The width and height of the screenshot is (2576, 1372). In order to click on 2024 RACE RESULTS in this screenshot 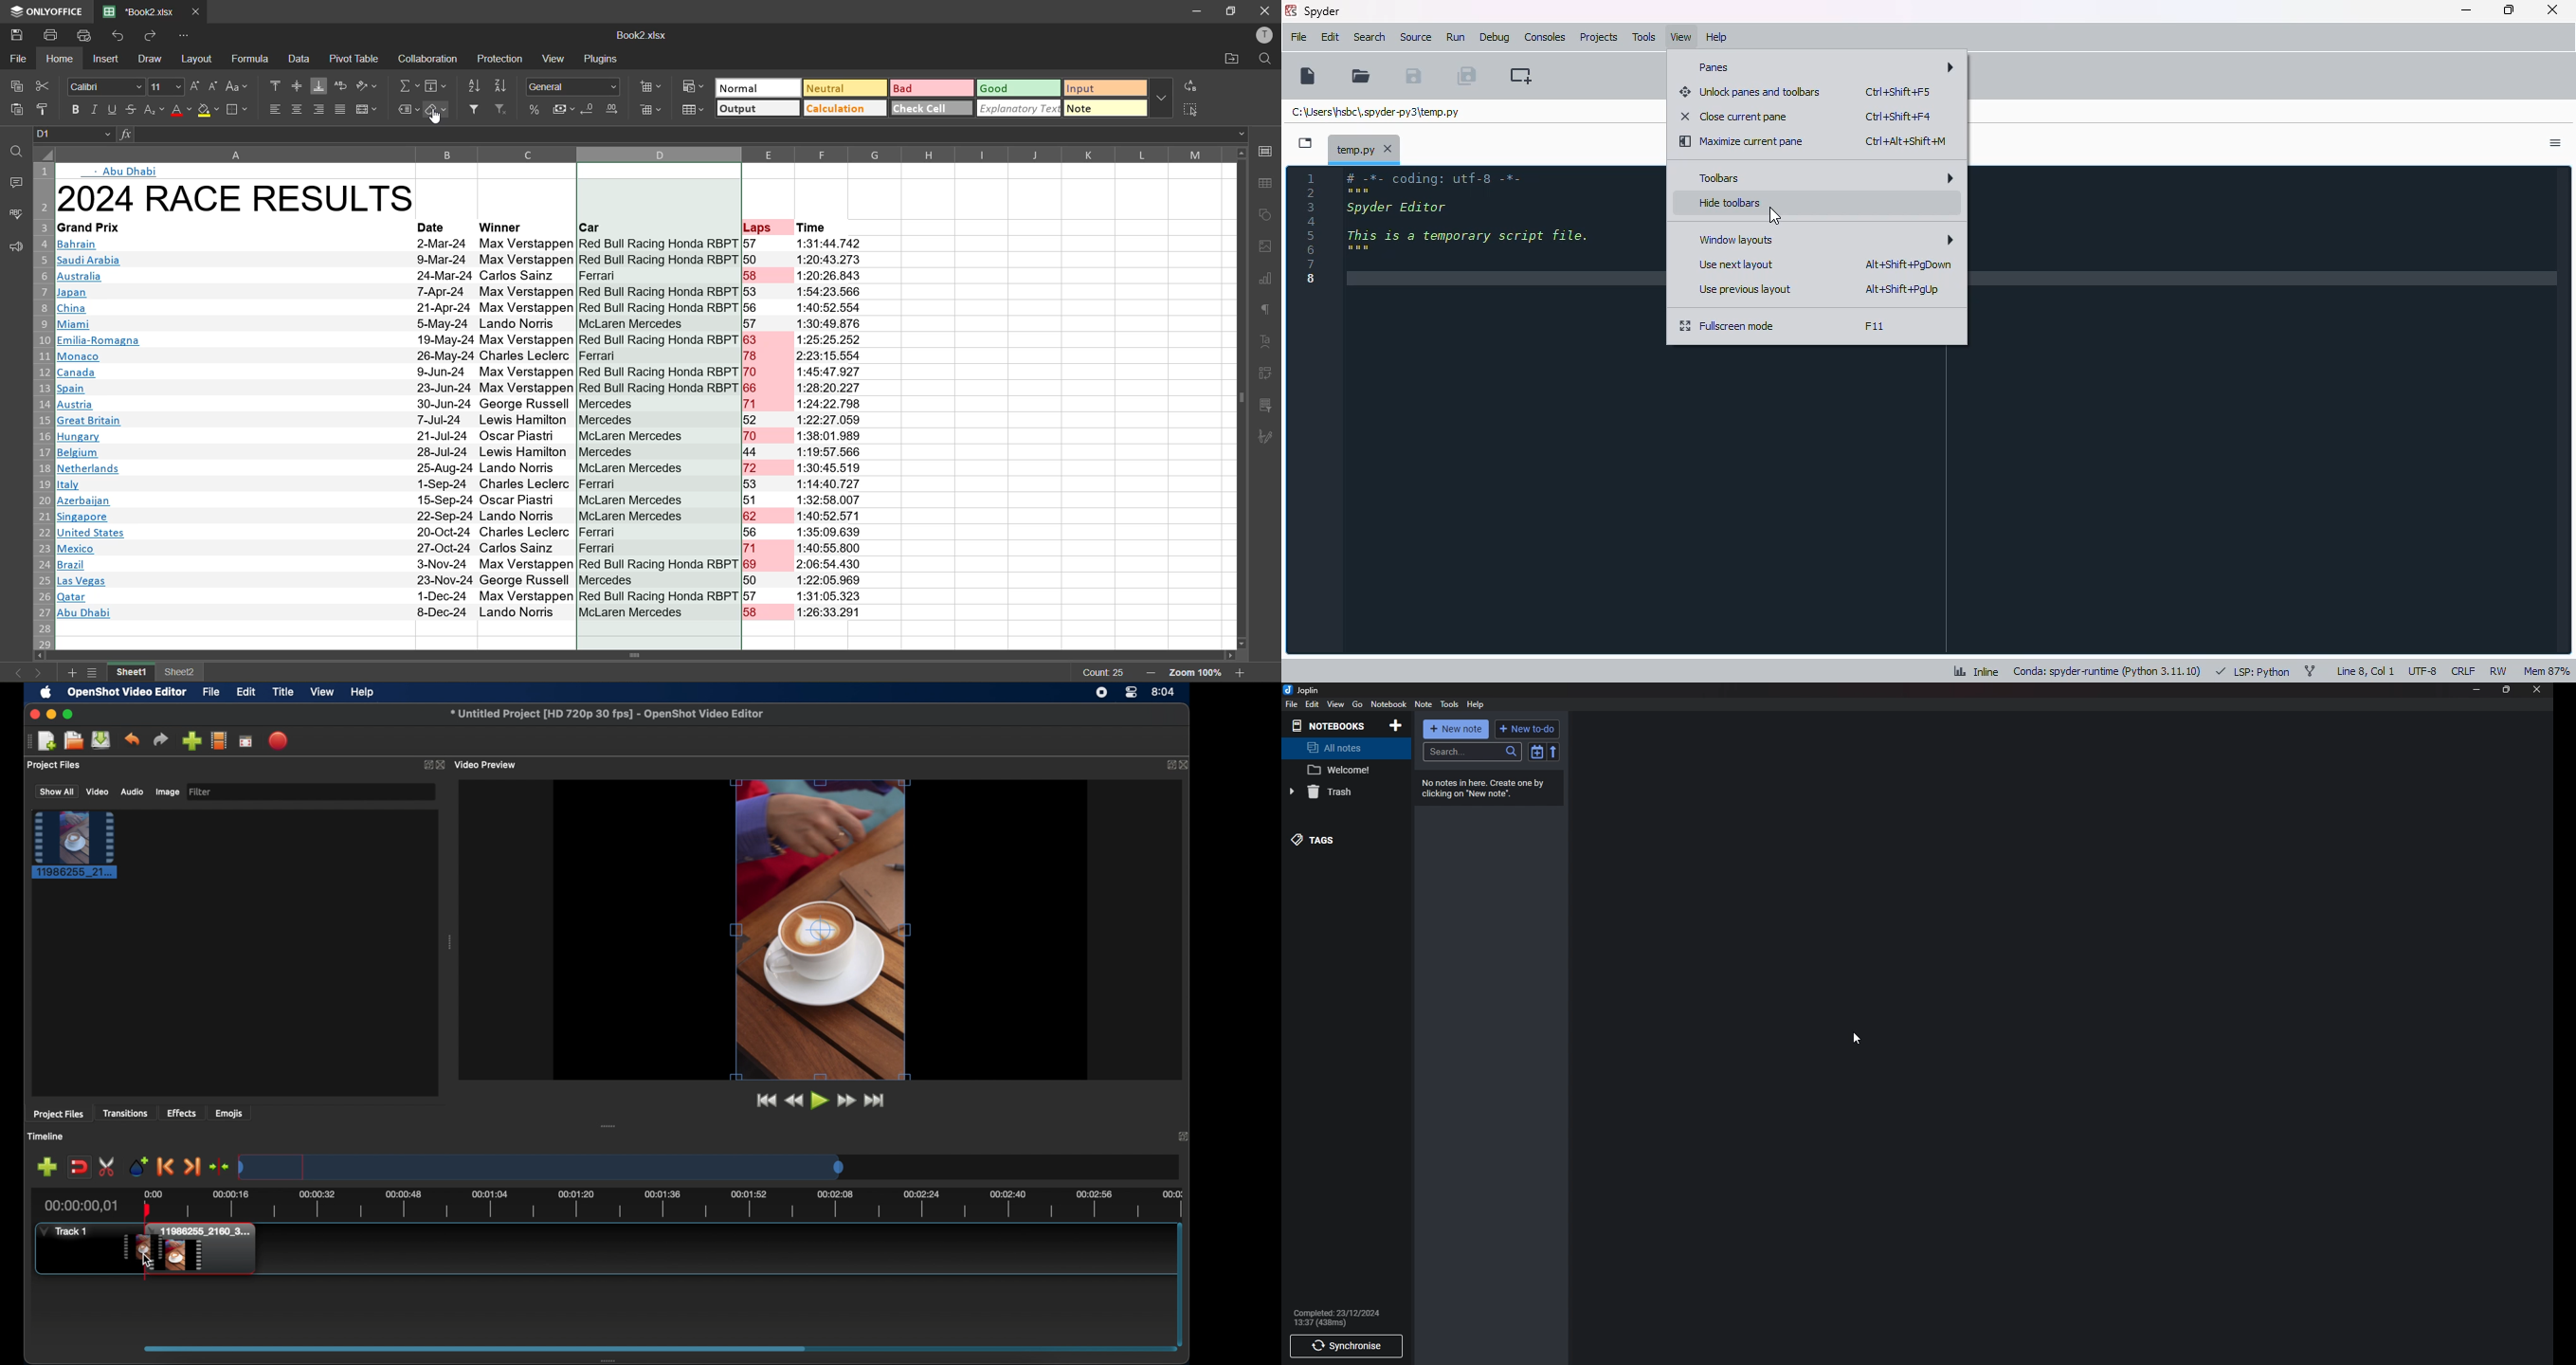, I will do `click(240, 200)`.